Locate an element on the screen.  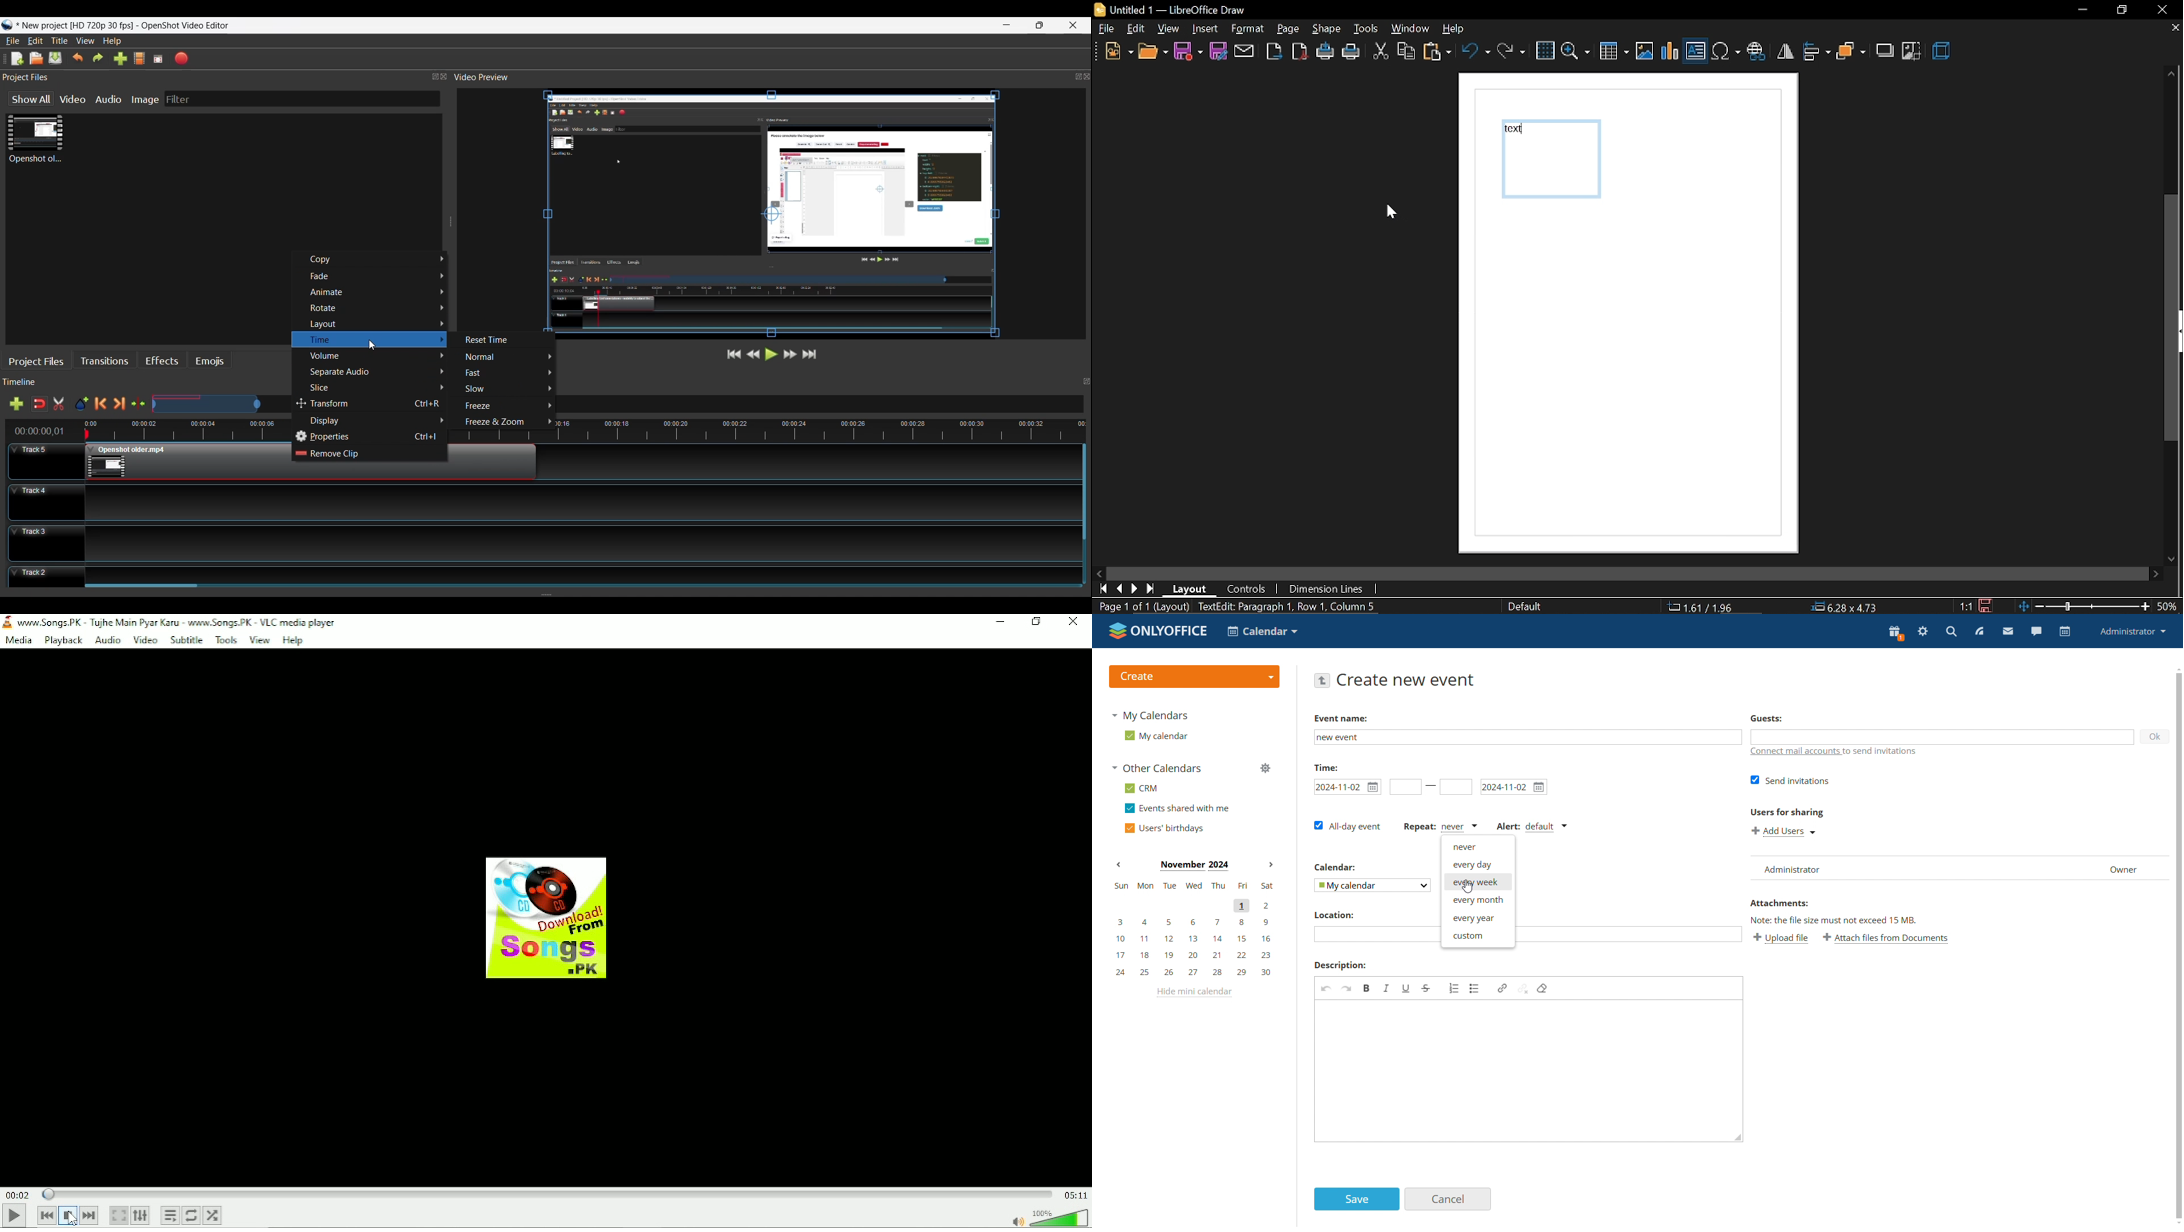
Project Files is located at coordinates (224, 78).